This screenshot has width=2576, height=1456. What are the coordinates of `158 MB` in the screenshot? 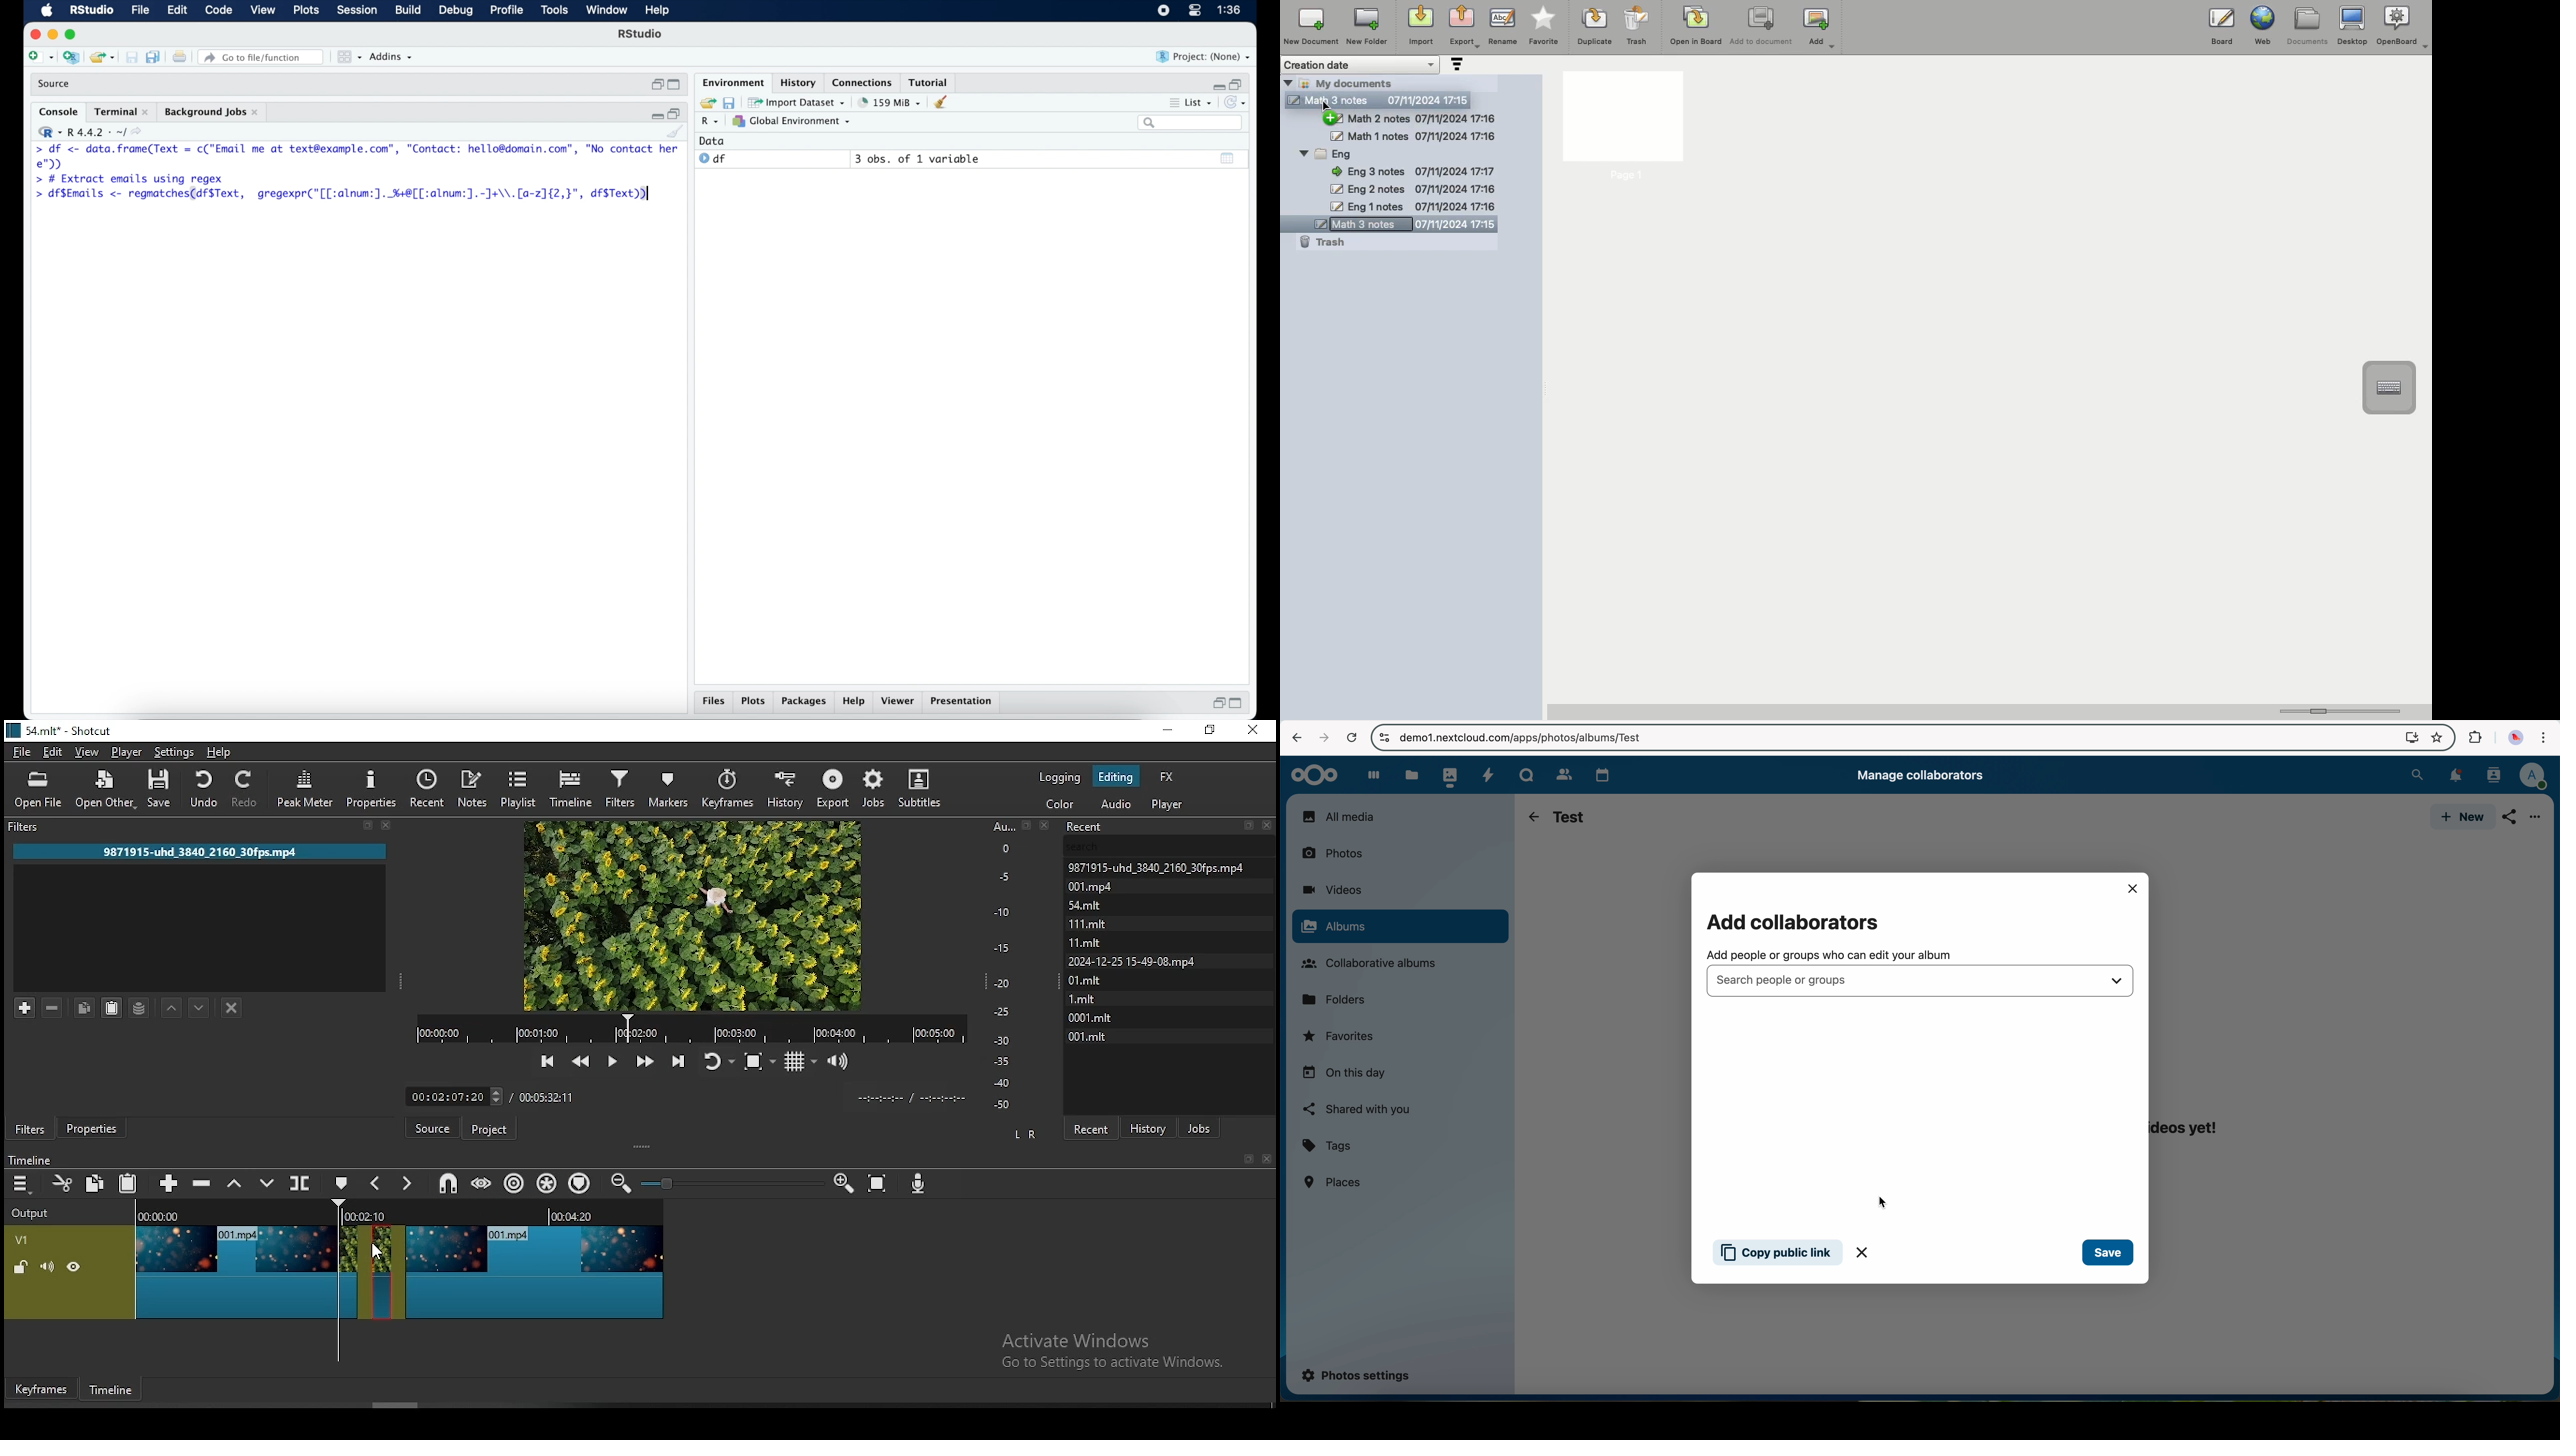 It's located at (891, 102).